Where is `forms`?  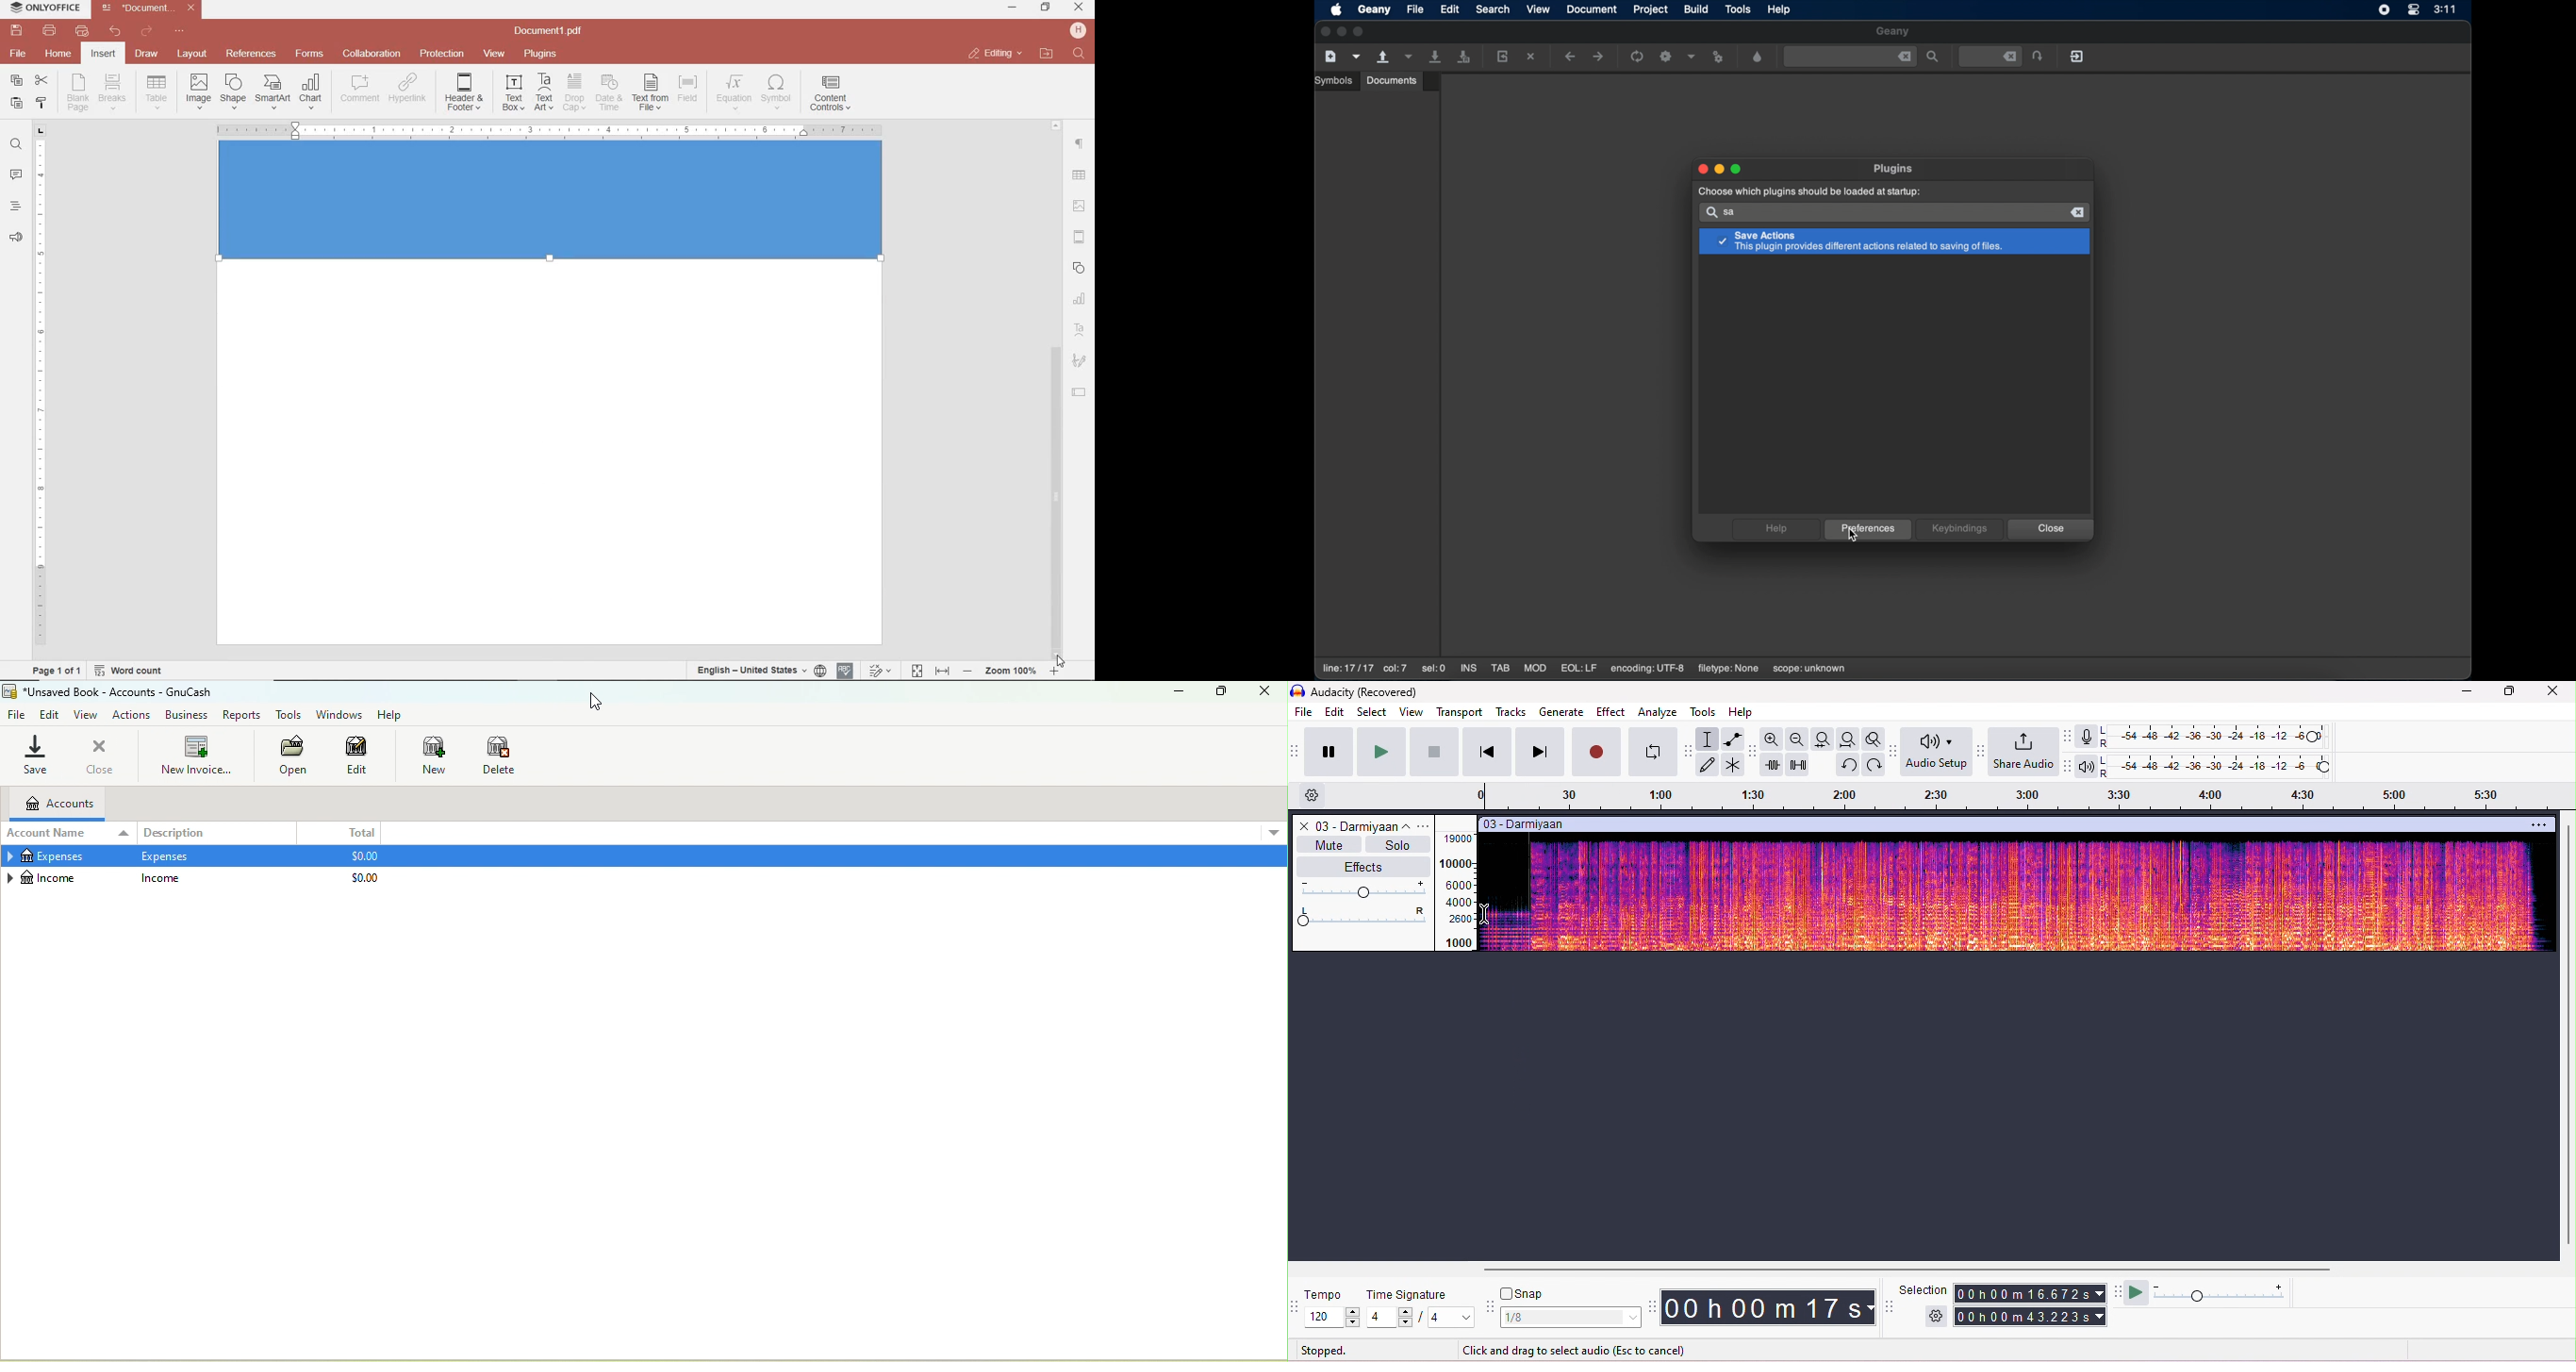
forms is located at coordinates (310, 53).